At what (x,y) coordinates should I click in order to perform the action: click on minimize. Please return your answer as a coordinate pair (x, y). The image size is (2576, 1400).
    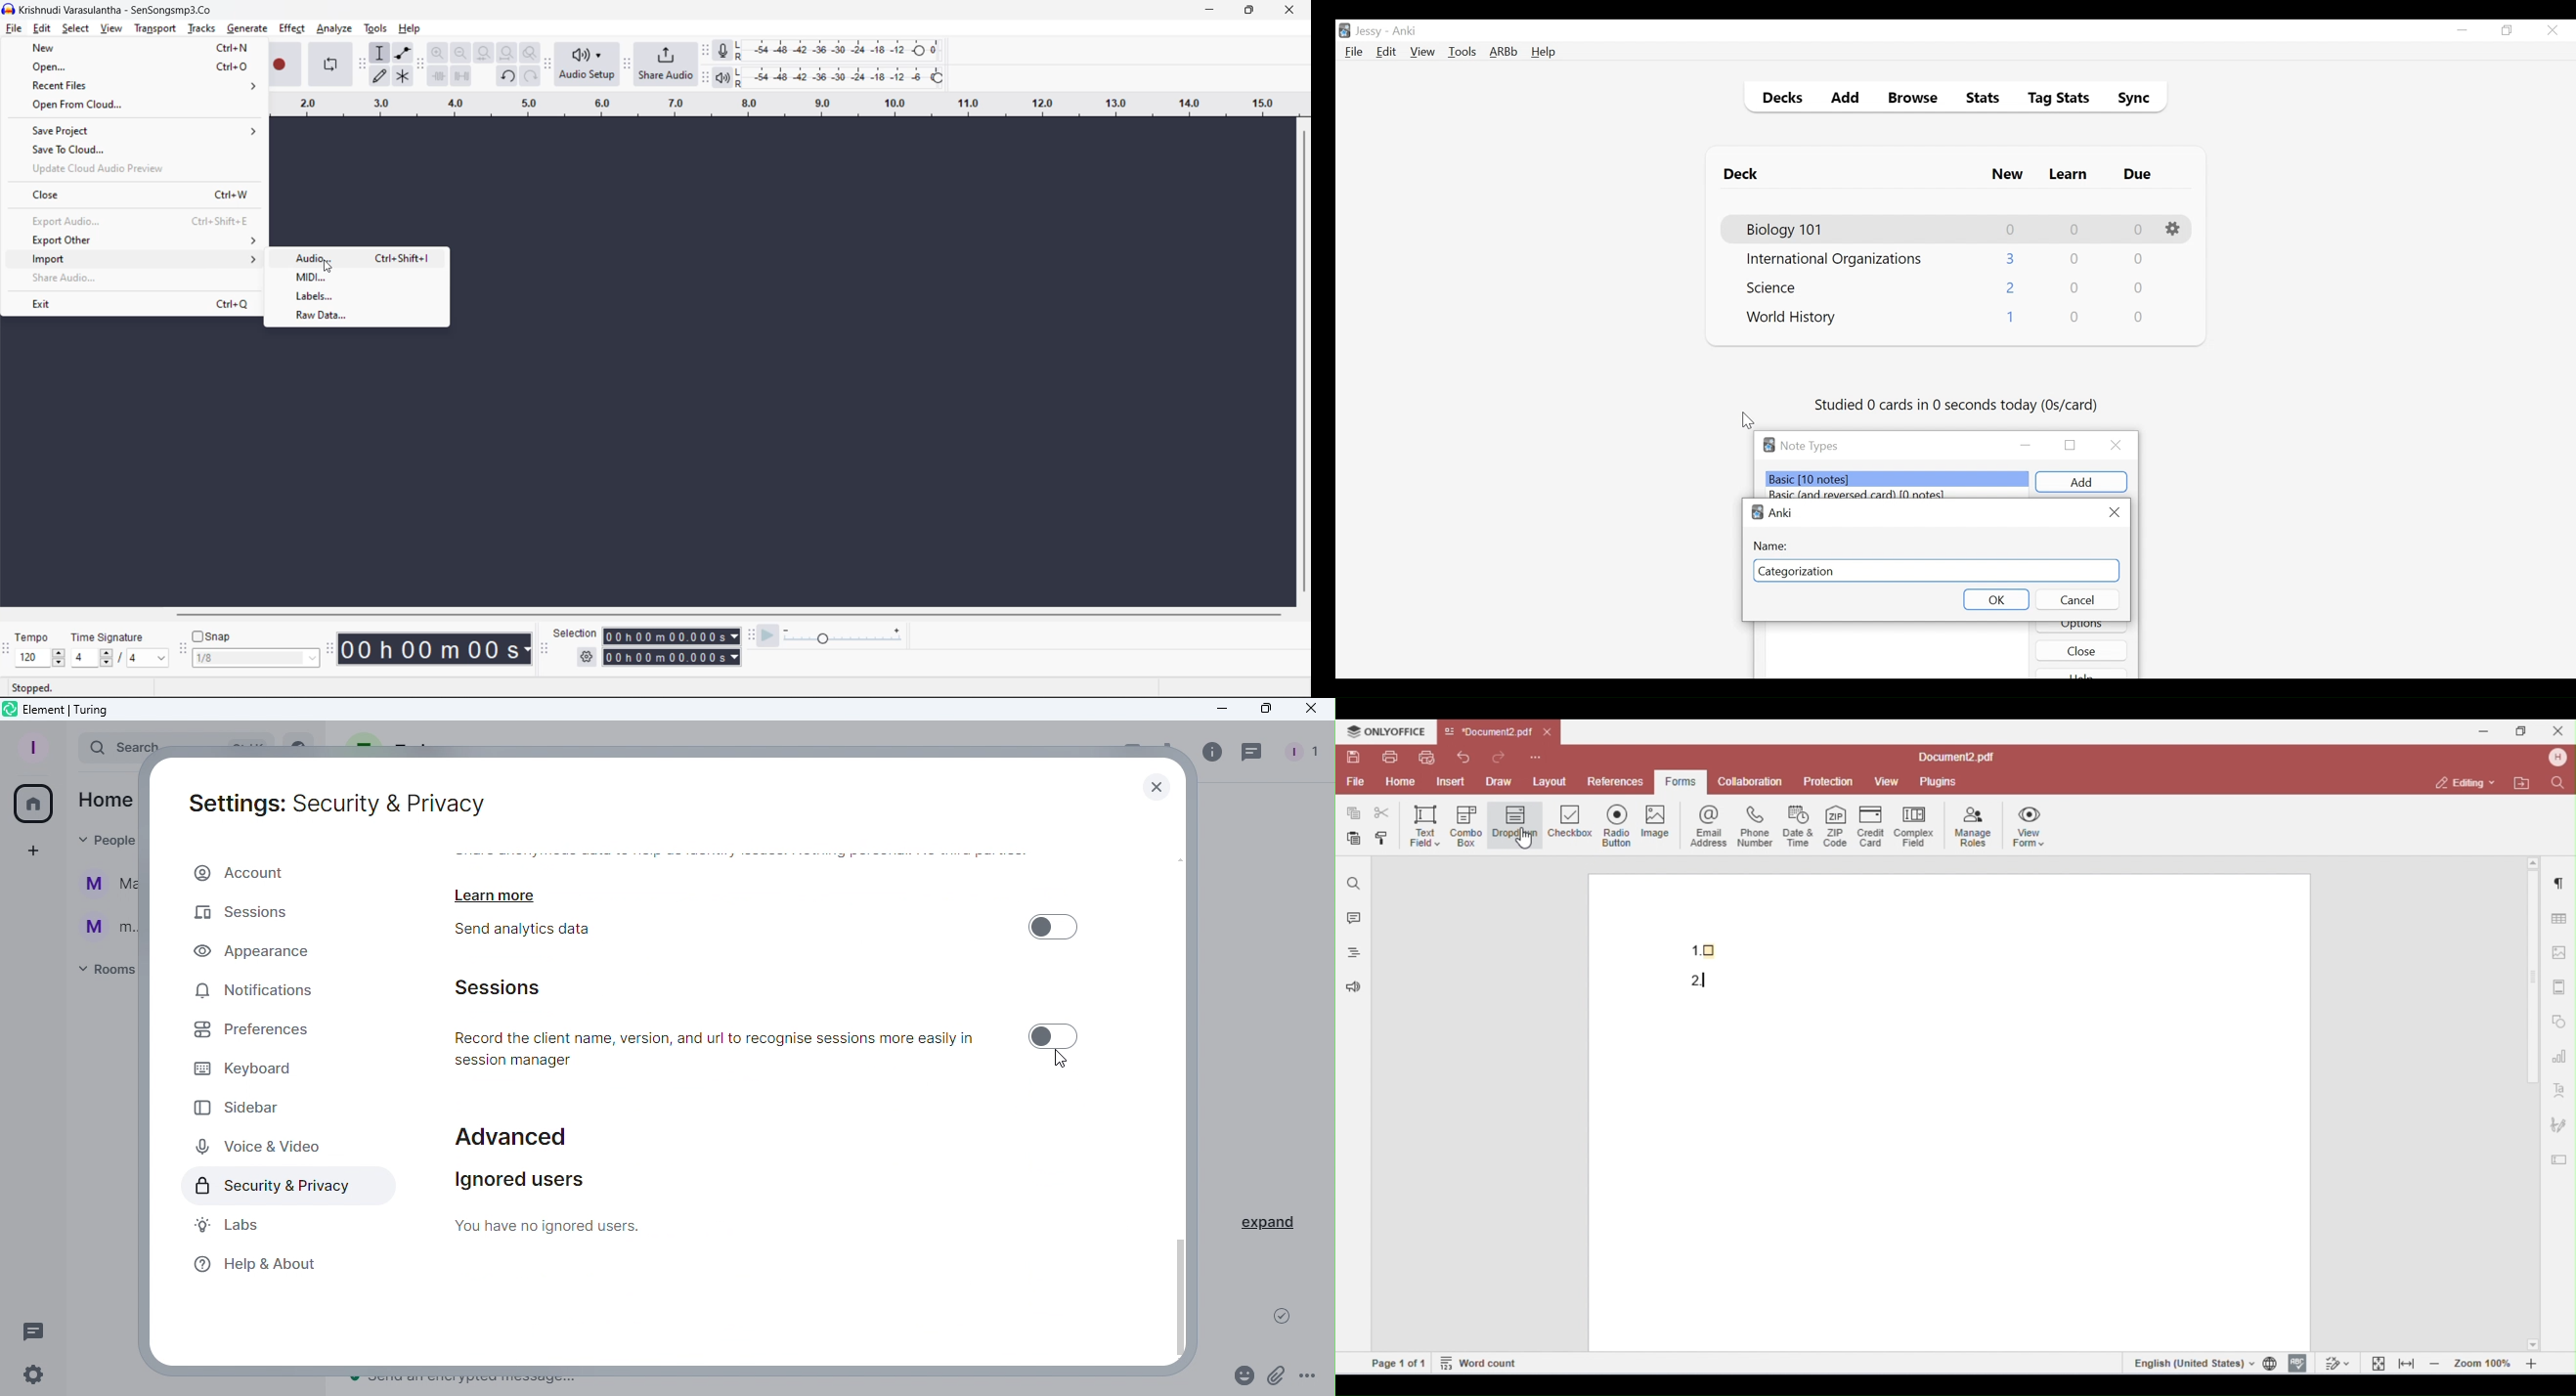
    Looking at the image, I should click on (2027, 446).